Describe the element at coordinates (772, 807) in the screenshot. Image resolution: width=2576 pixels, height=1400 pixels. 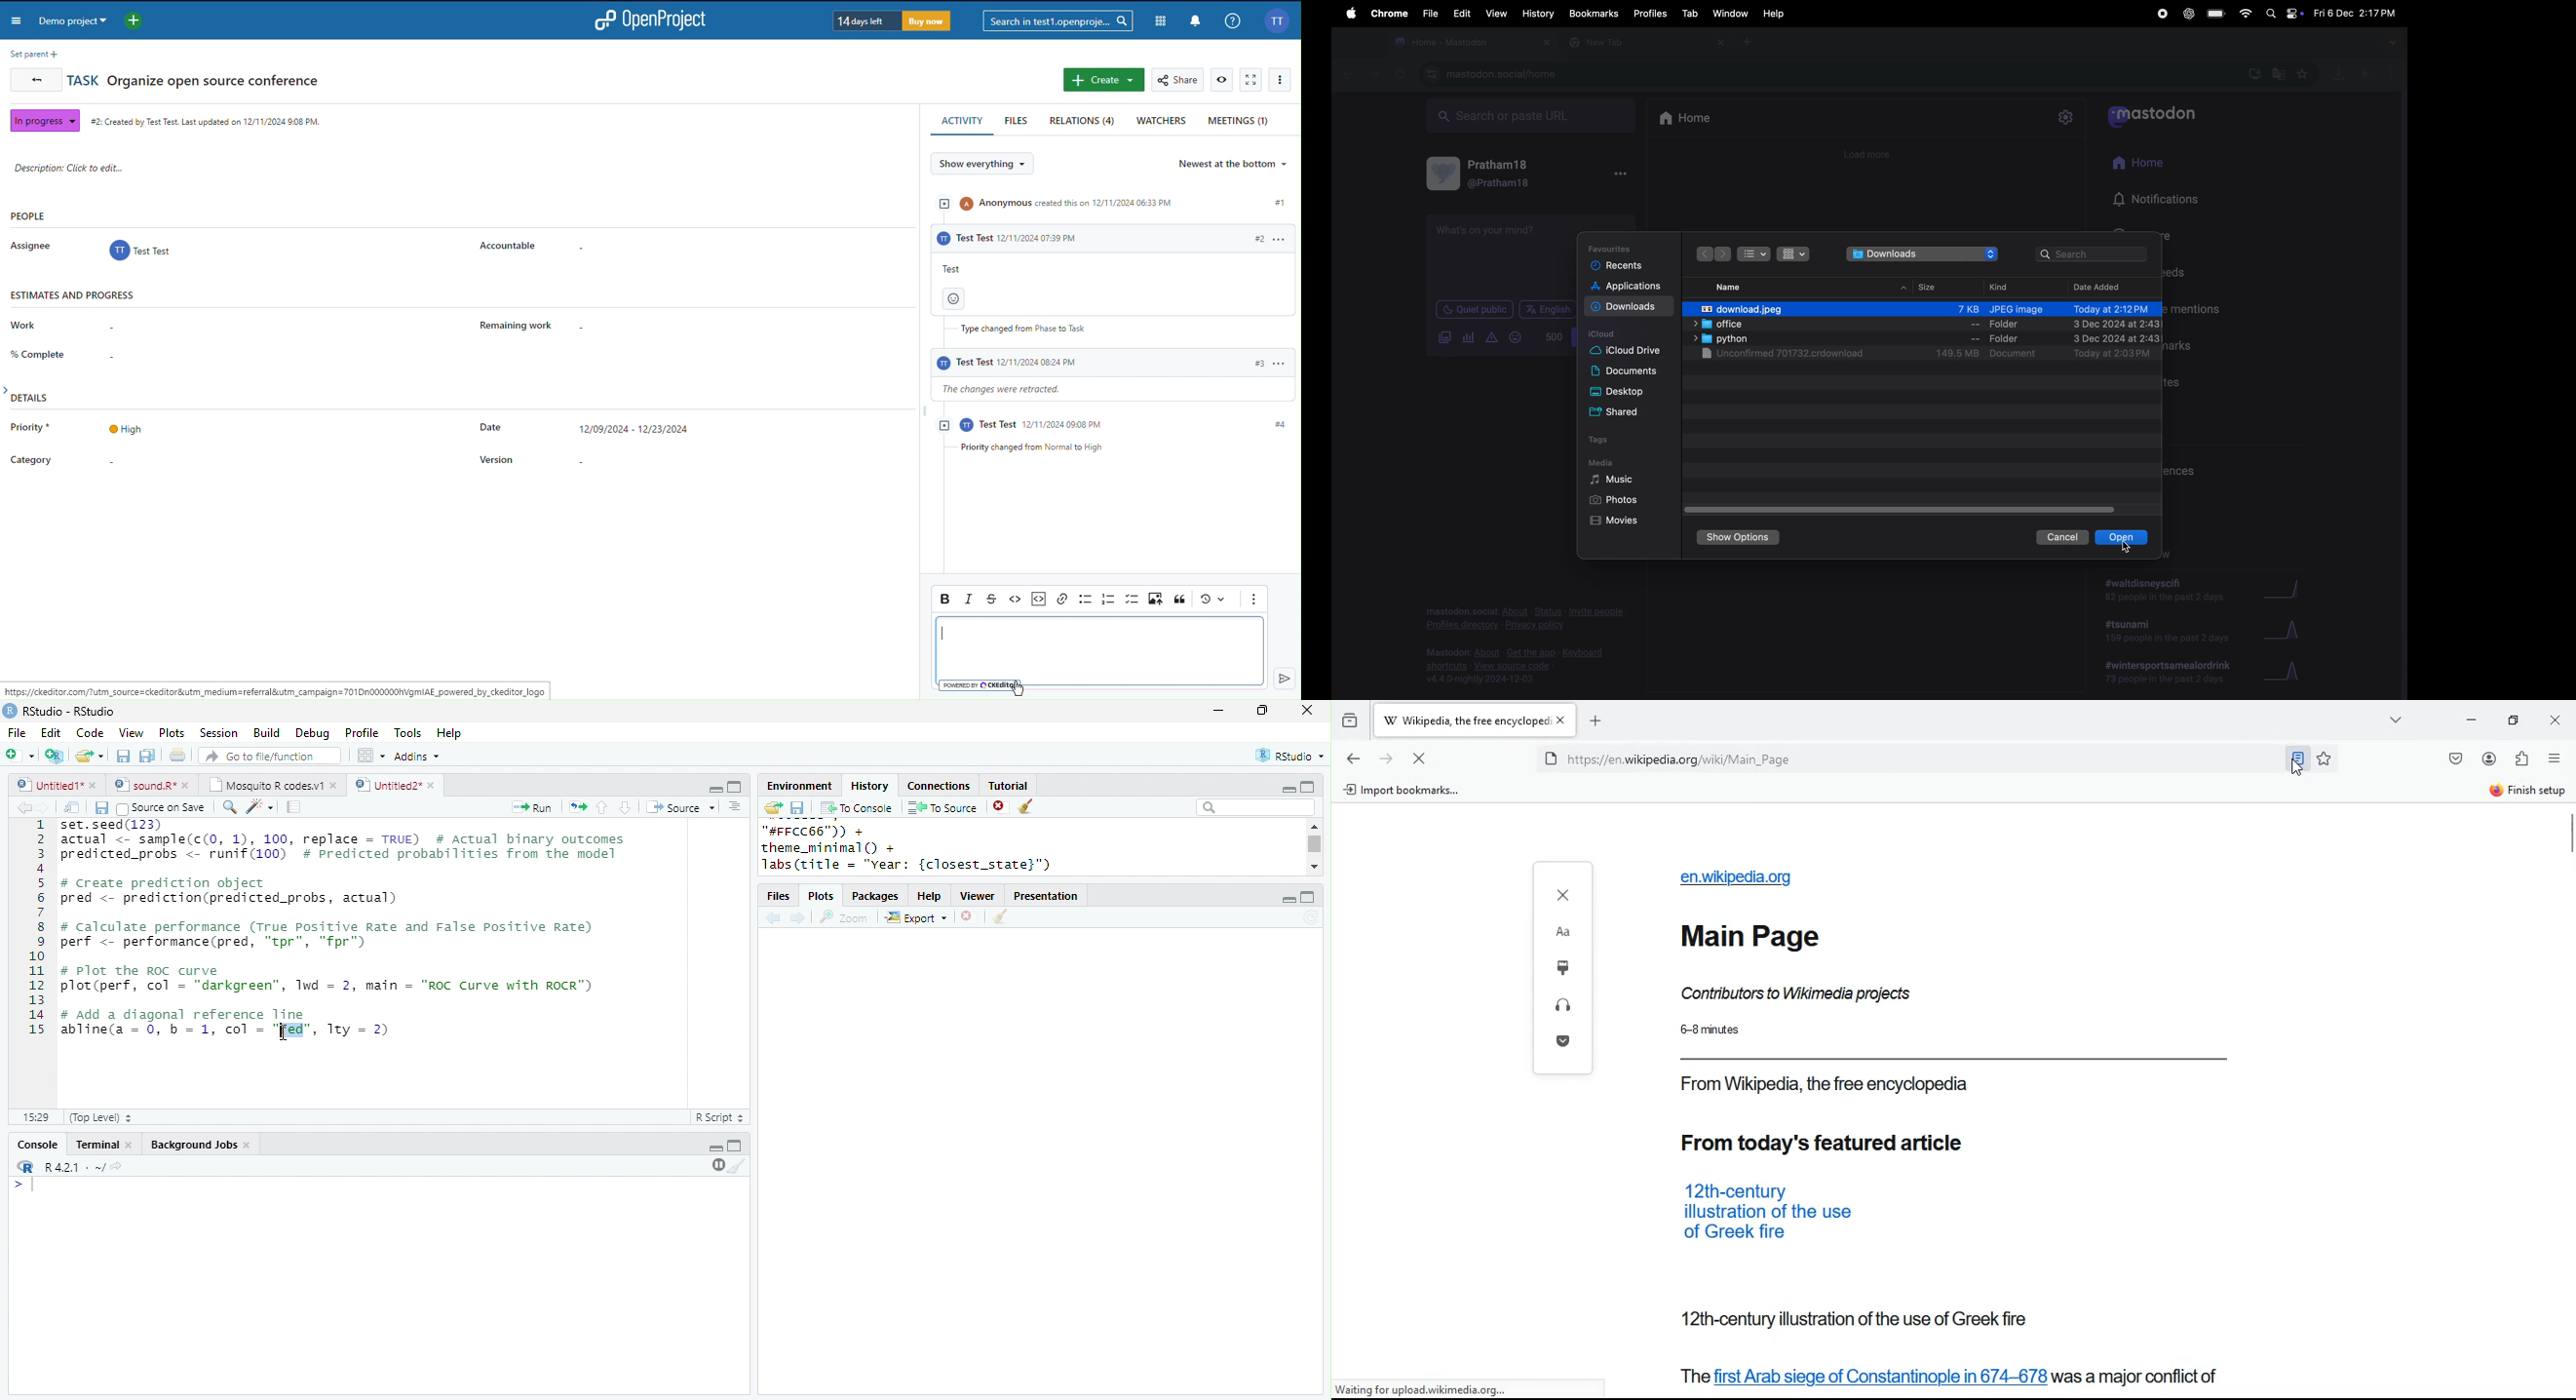
I see `open folder` at that location.